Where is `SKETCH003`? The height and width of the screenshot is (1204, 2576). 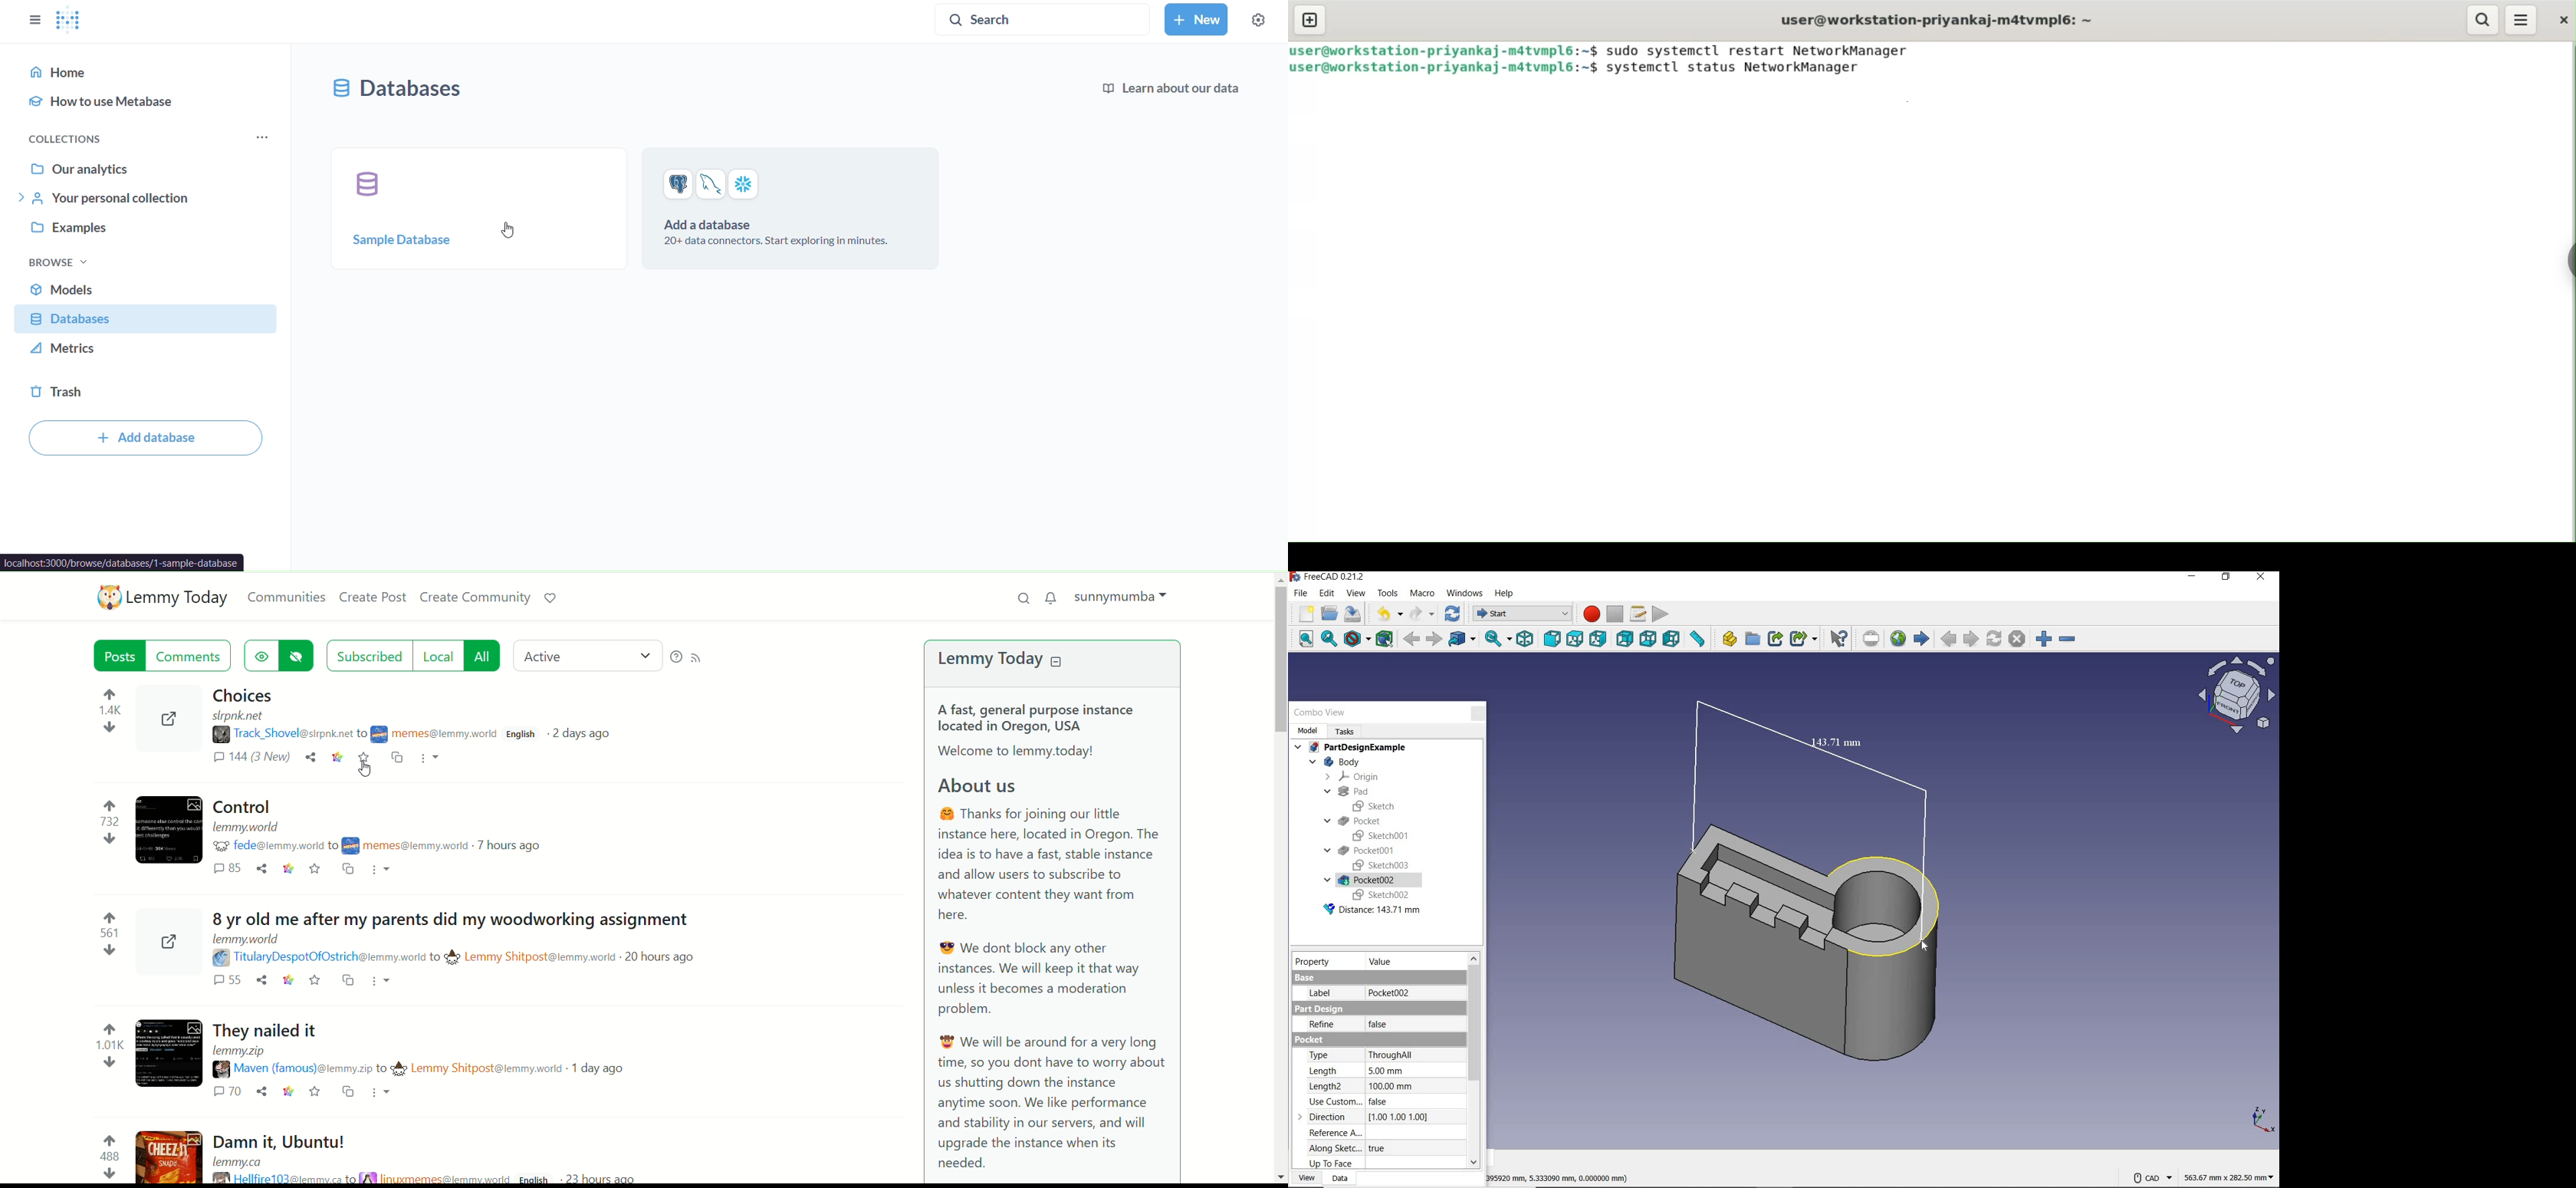 SKETCH003 is located at coordinates (1379, 866).